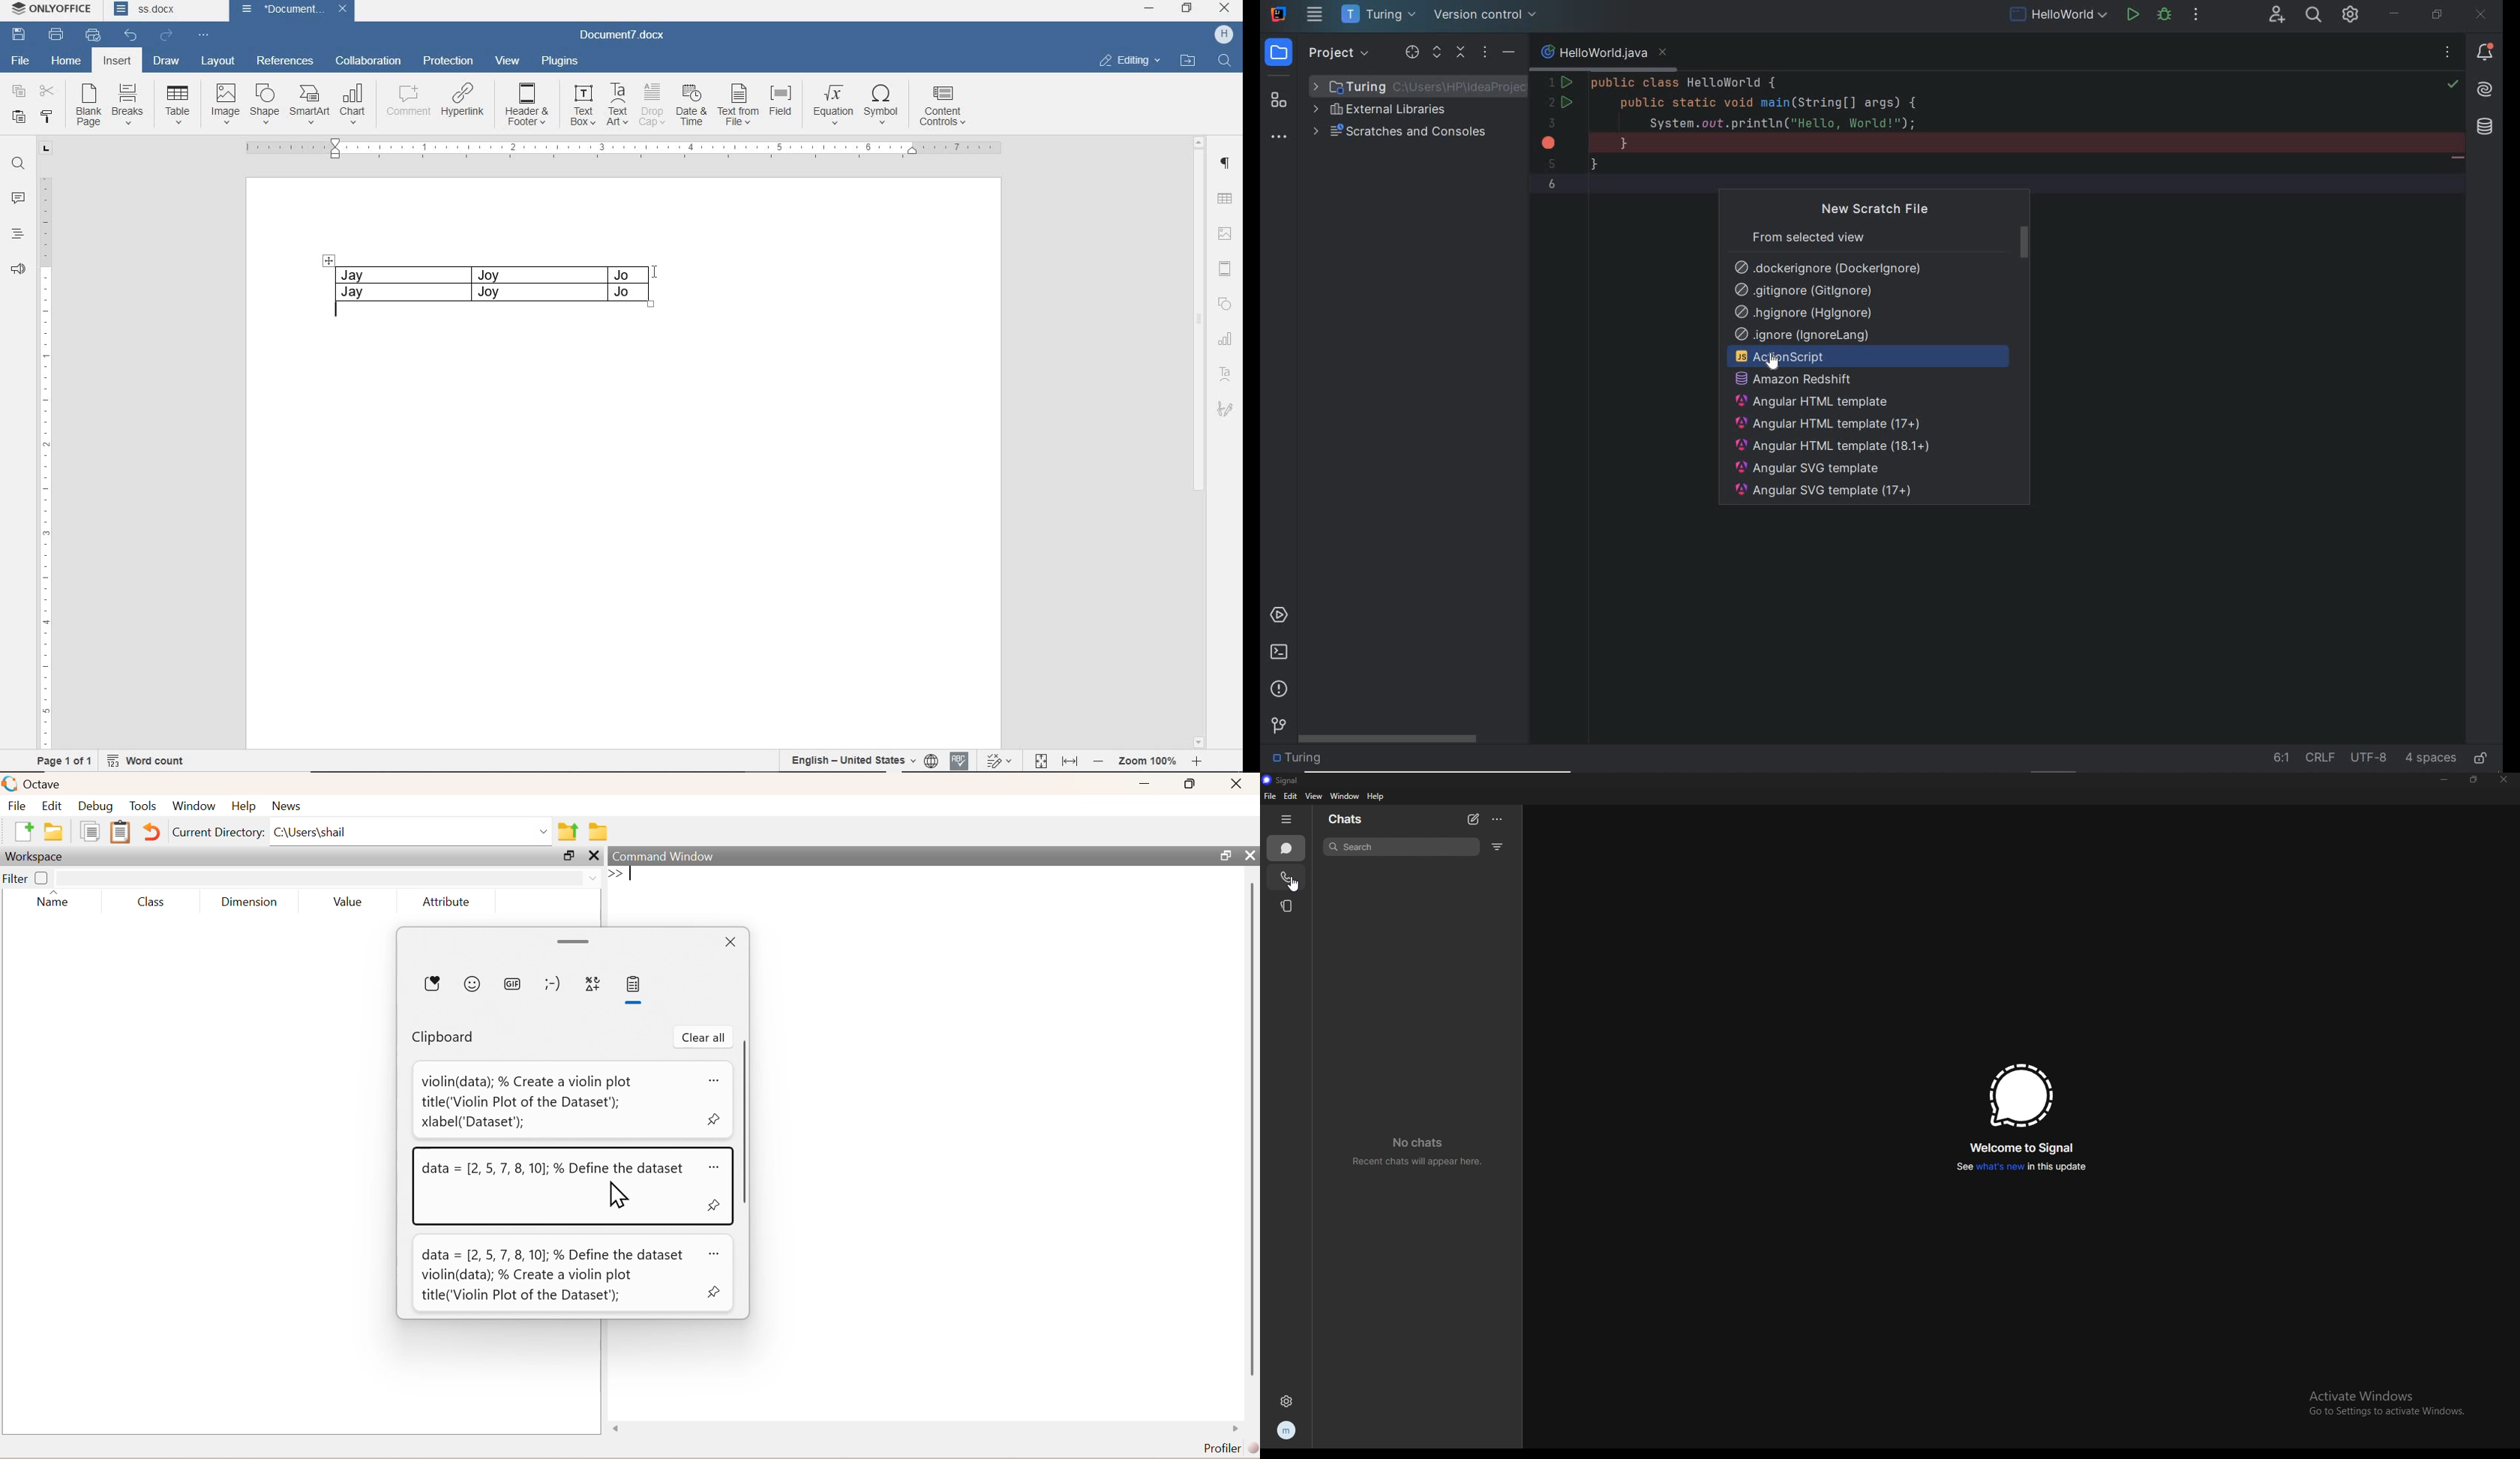  What do you see at coordinates (555, 1170) in the screenshot?
I see `data = [2, 5, 7, 8, 10]; % Define the dataset` at bounding box center [555, 1170].